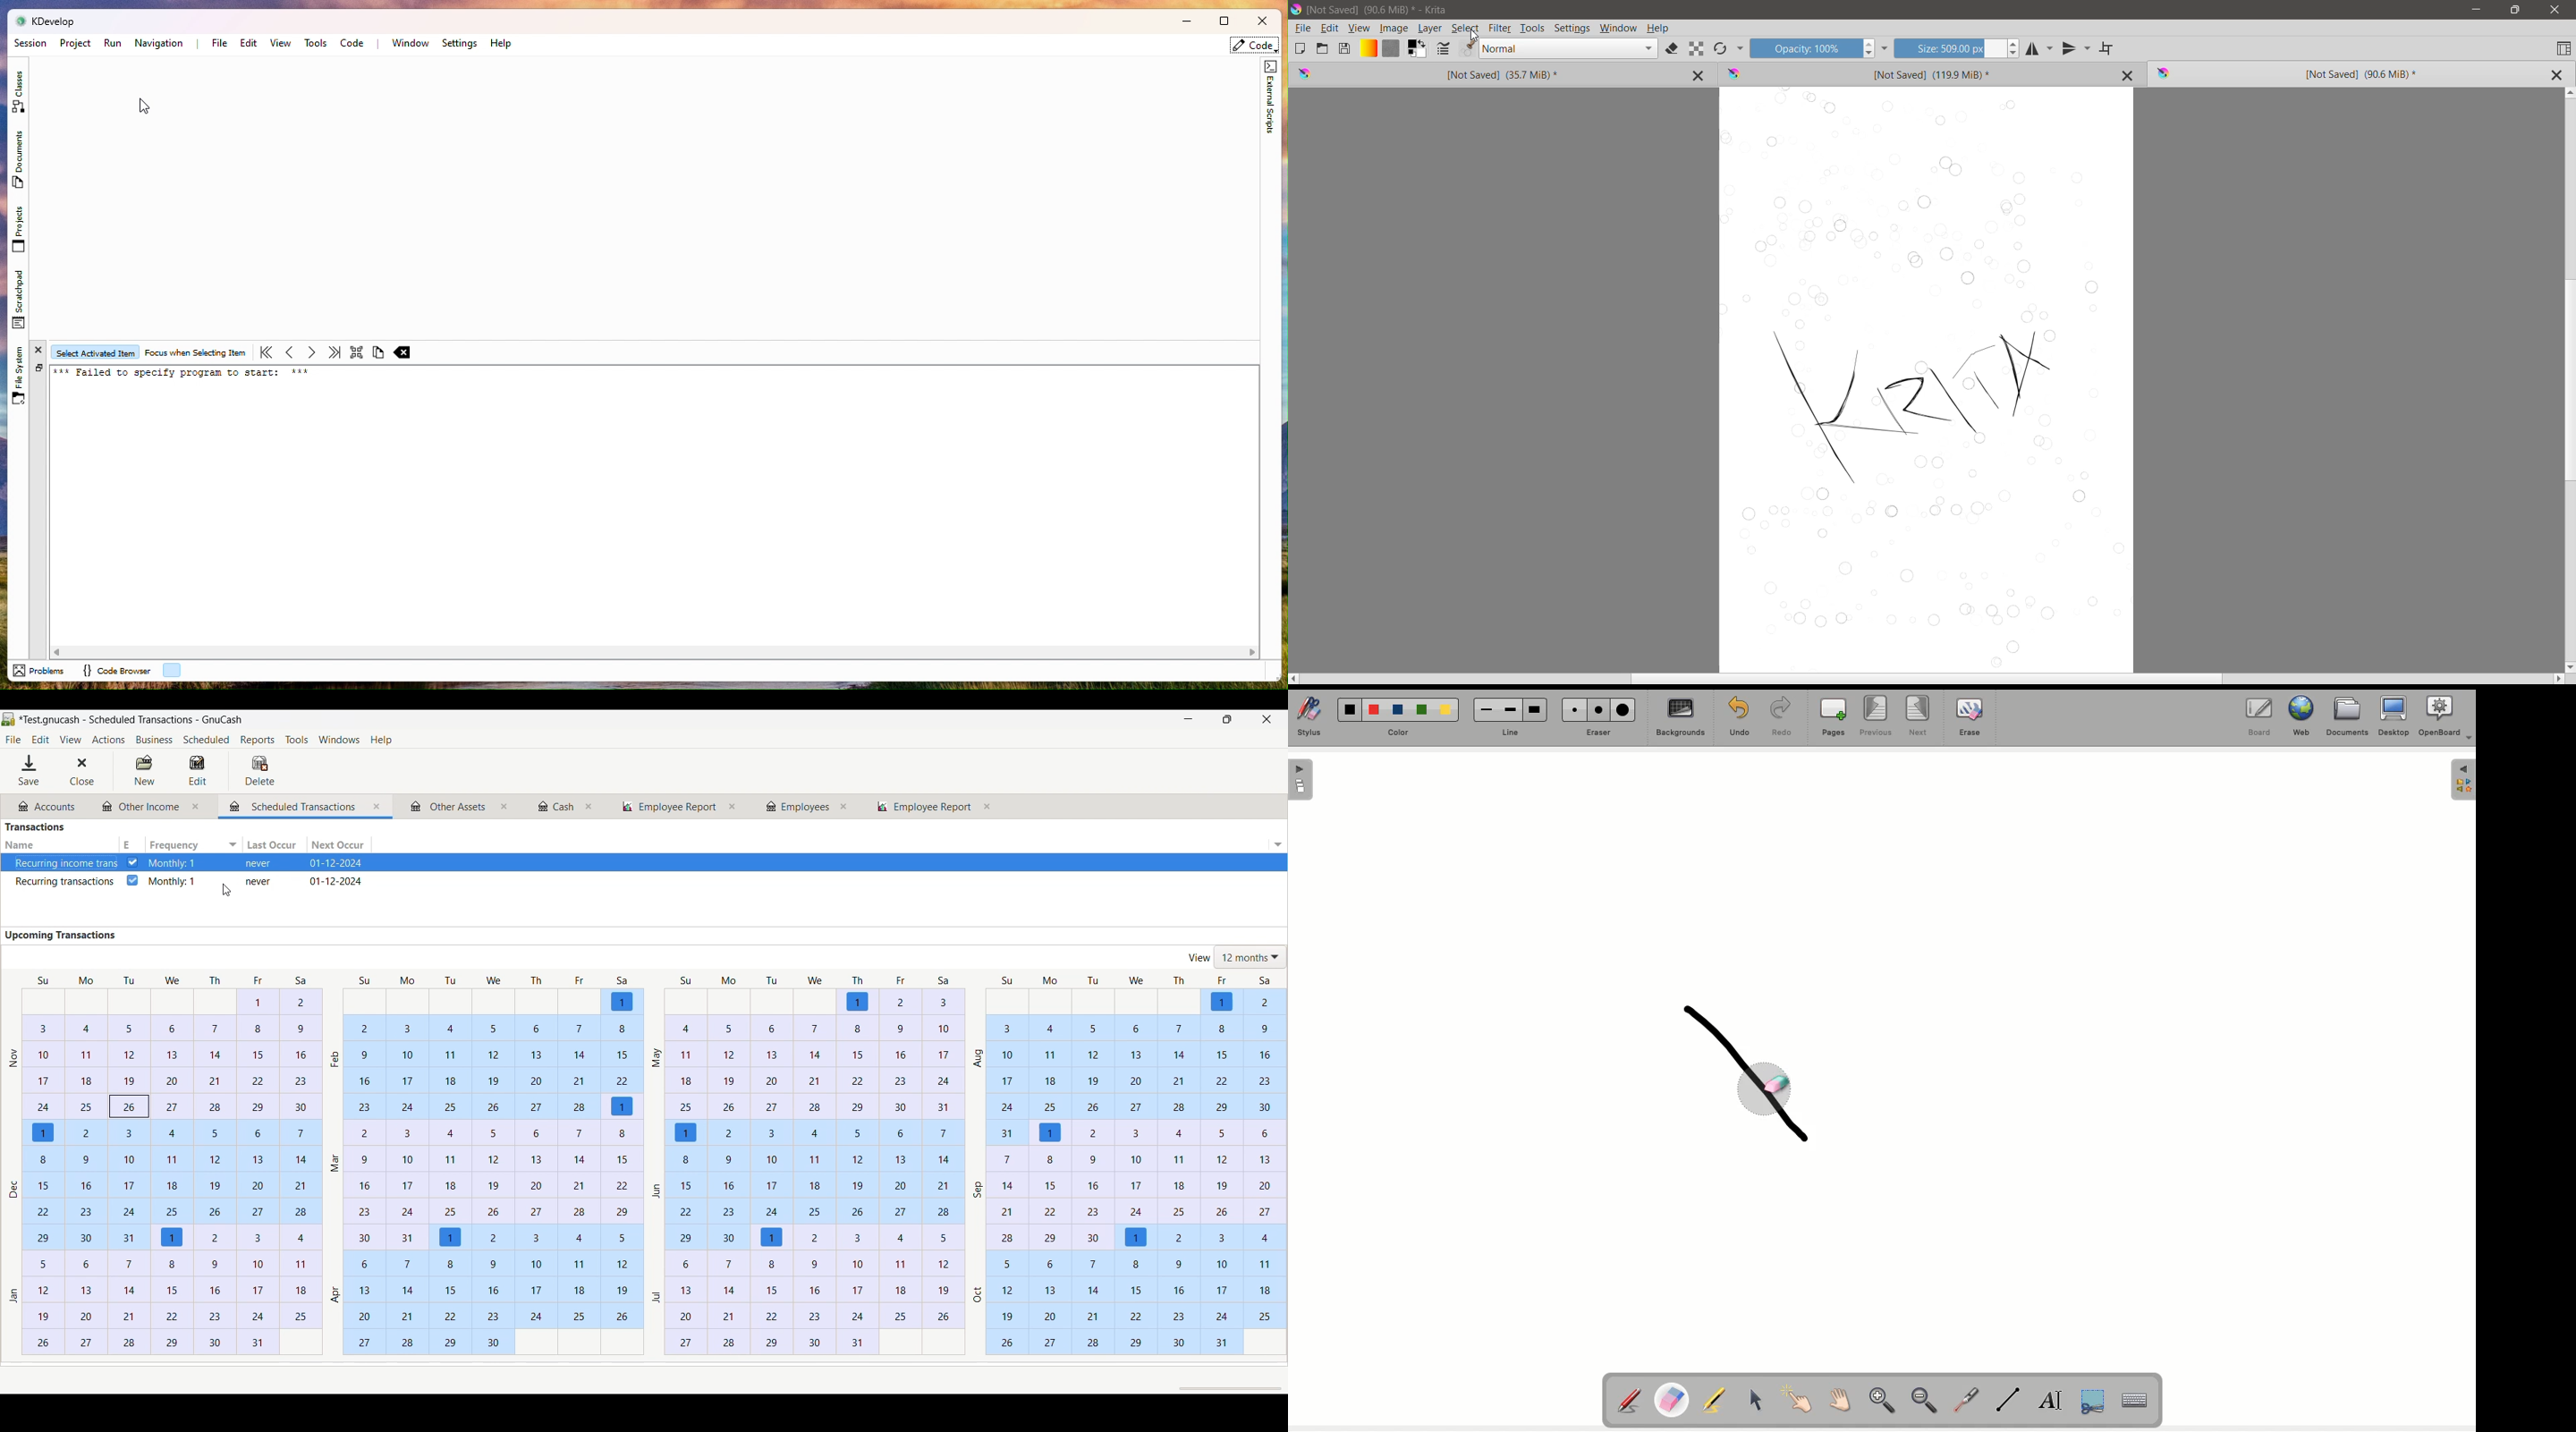 Image resolution: width=2576 pixels, height=1456 pixels. Describe the element at coordinates (404, 352) in the screenshot. I see `Clear` at that location.